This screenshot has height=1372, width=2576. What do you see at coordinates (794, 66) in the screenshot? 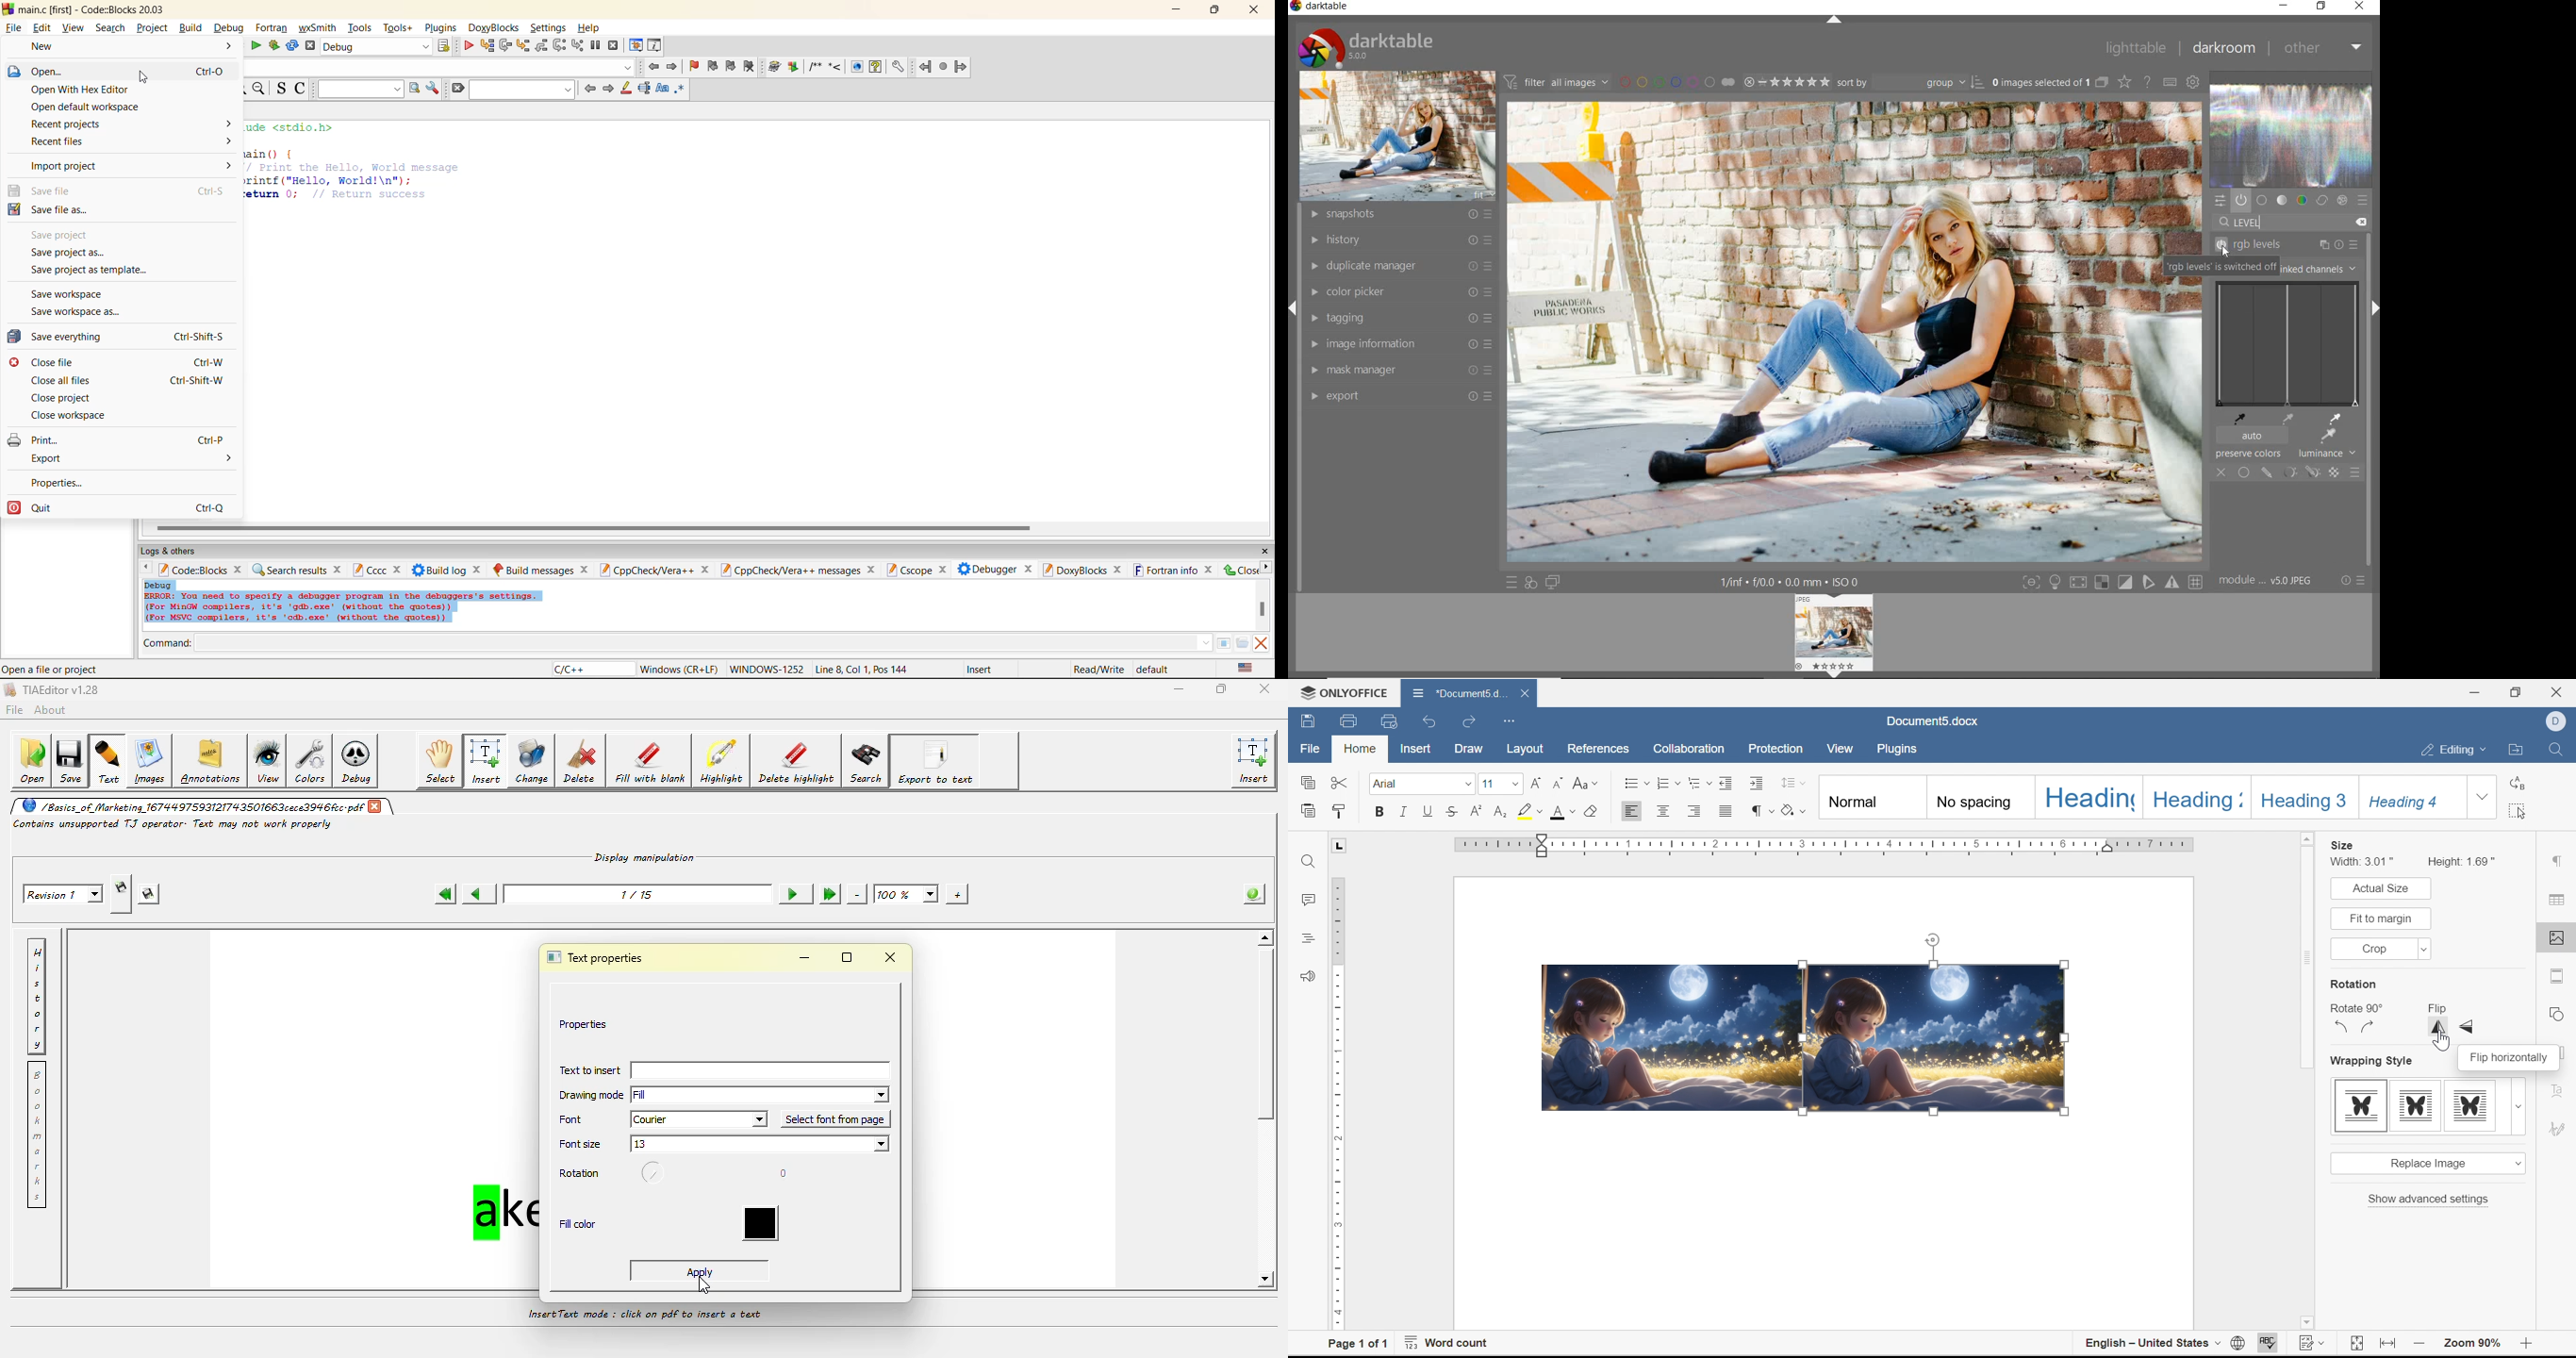
I see `Run` at bounding box center [794, 66].